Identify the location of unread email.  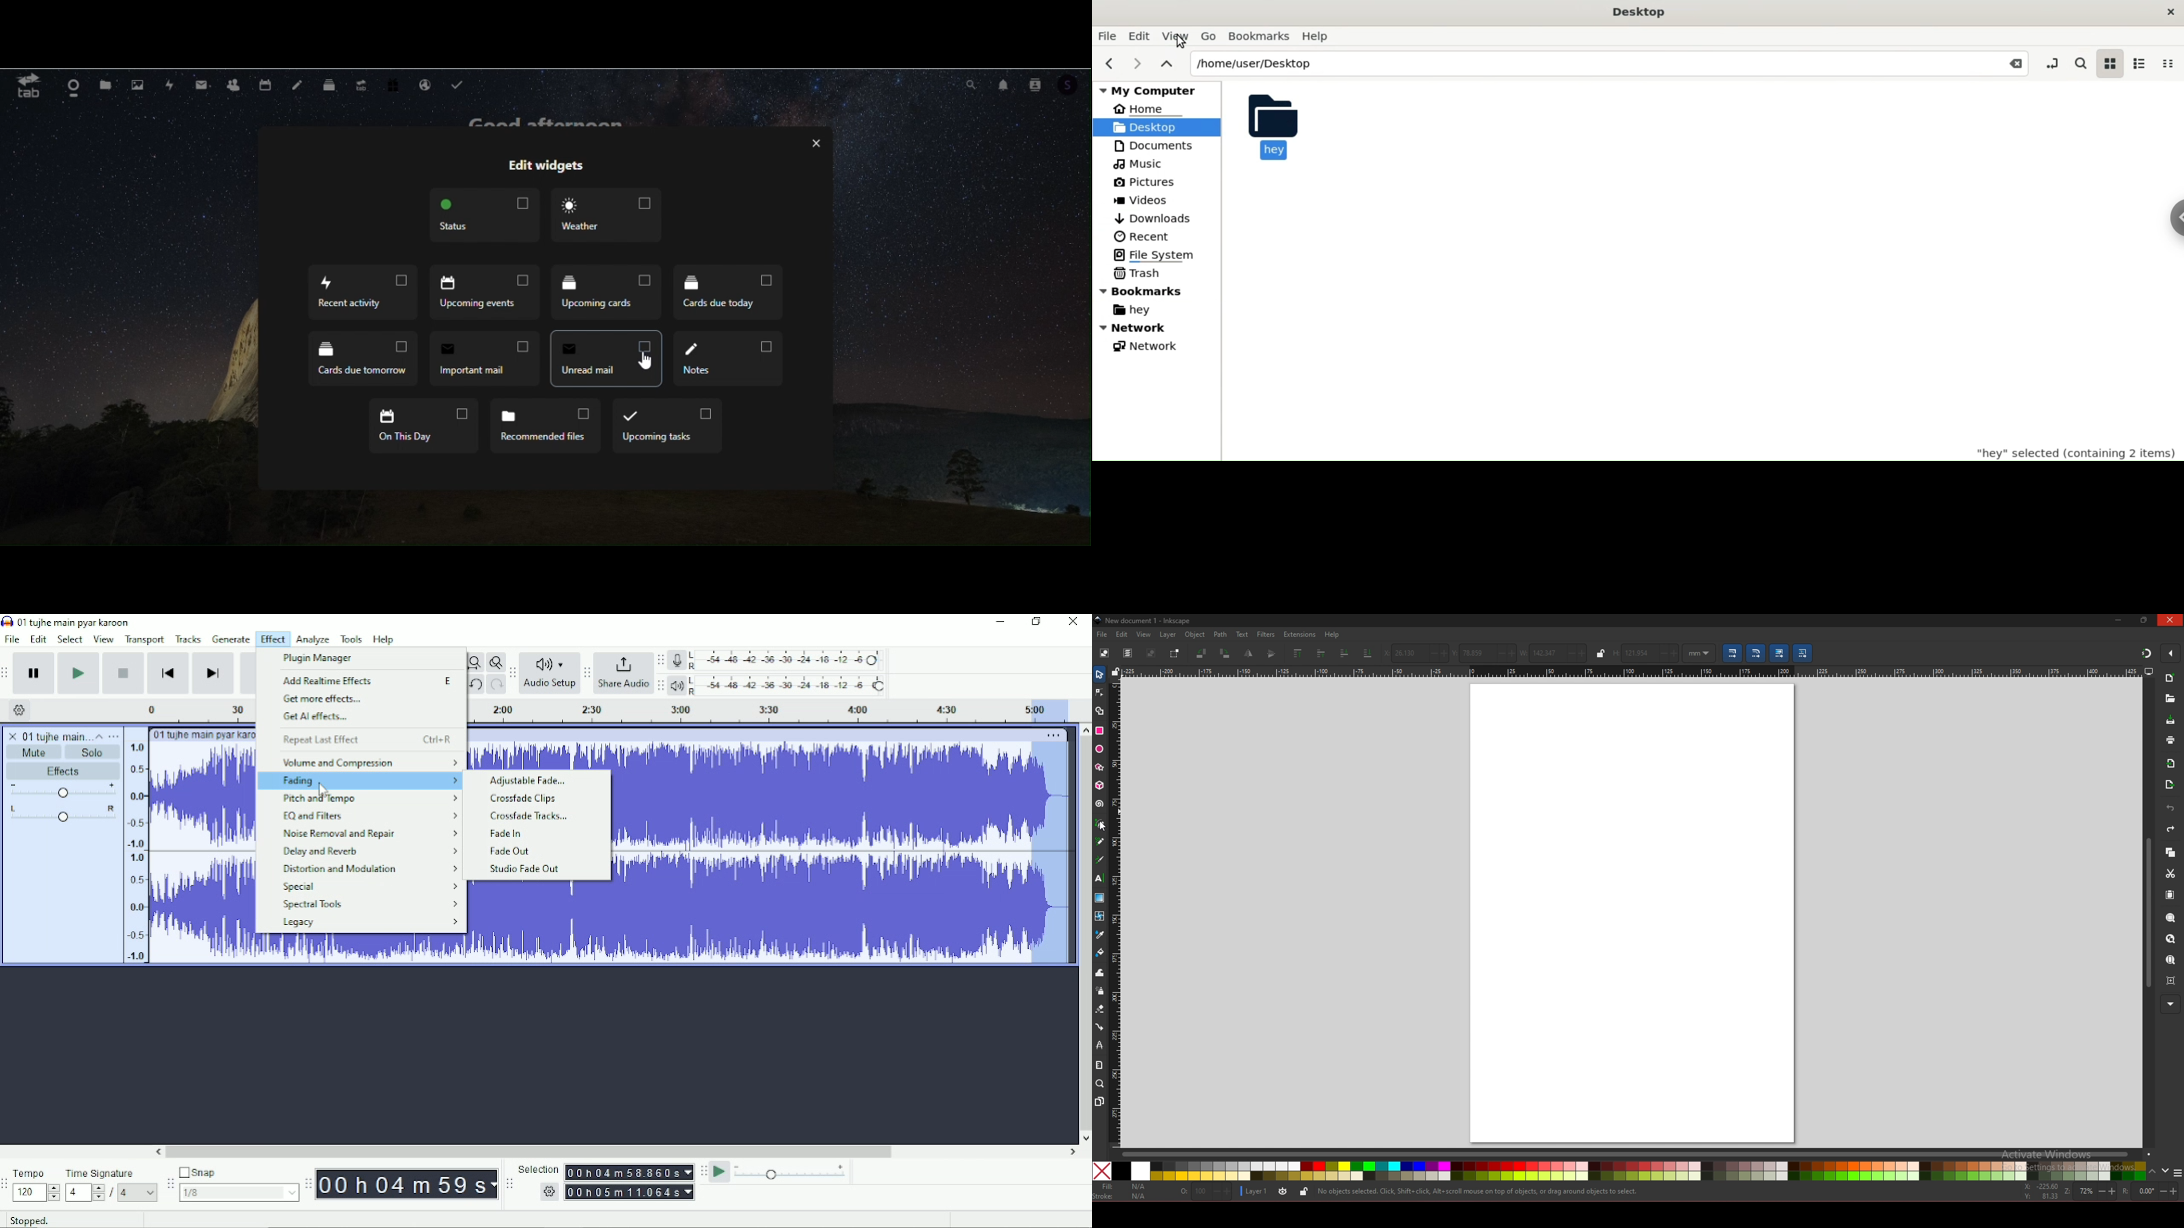
(607, 357).